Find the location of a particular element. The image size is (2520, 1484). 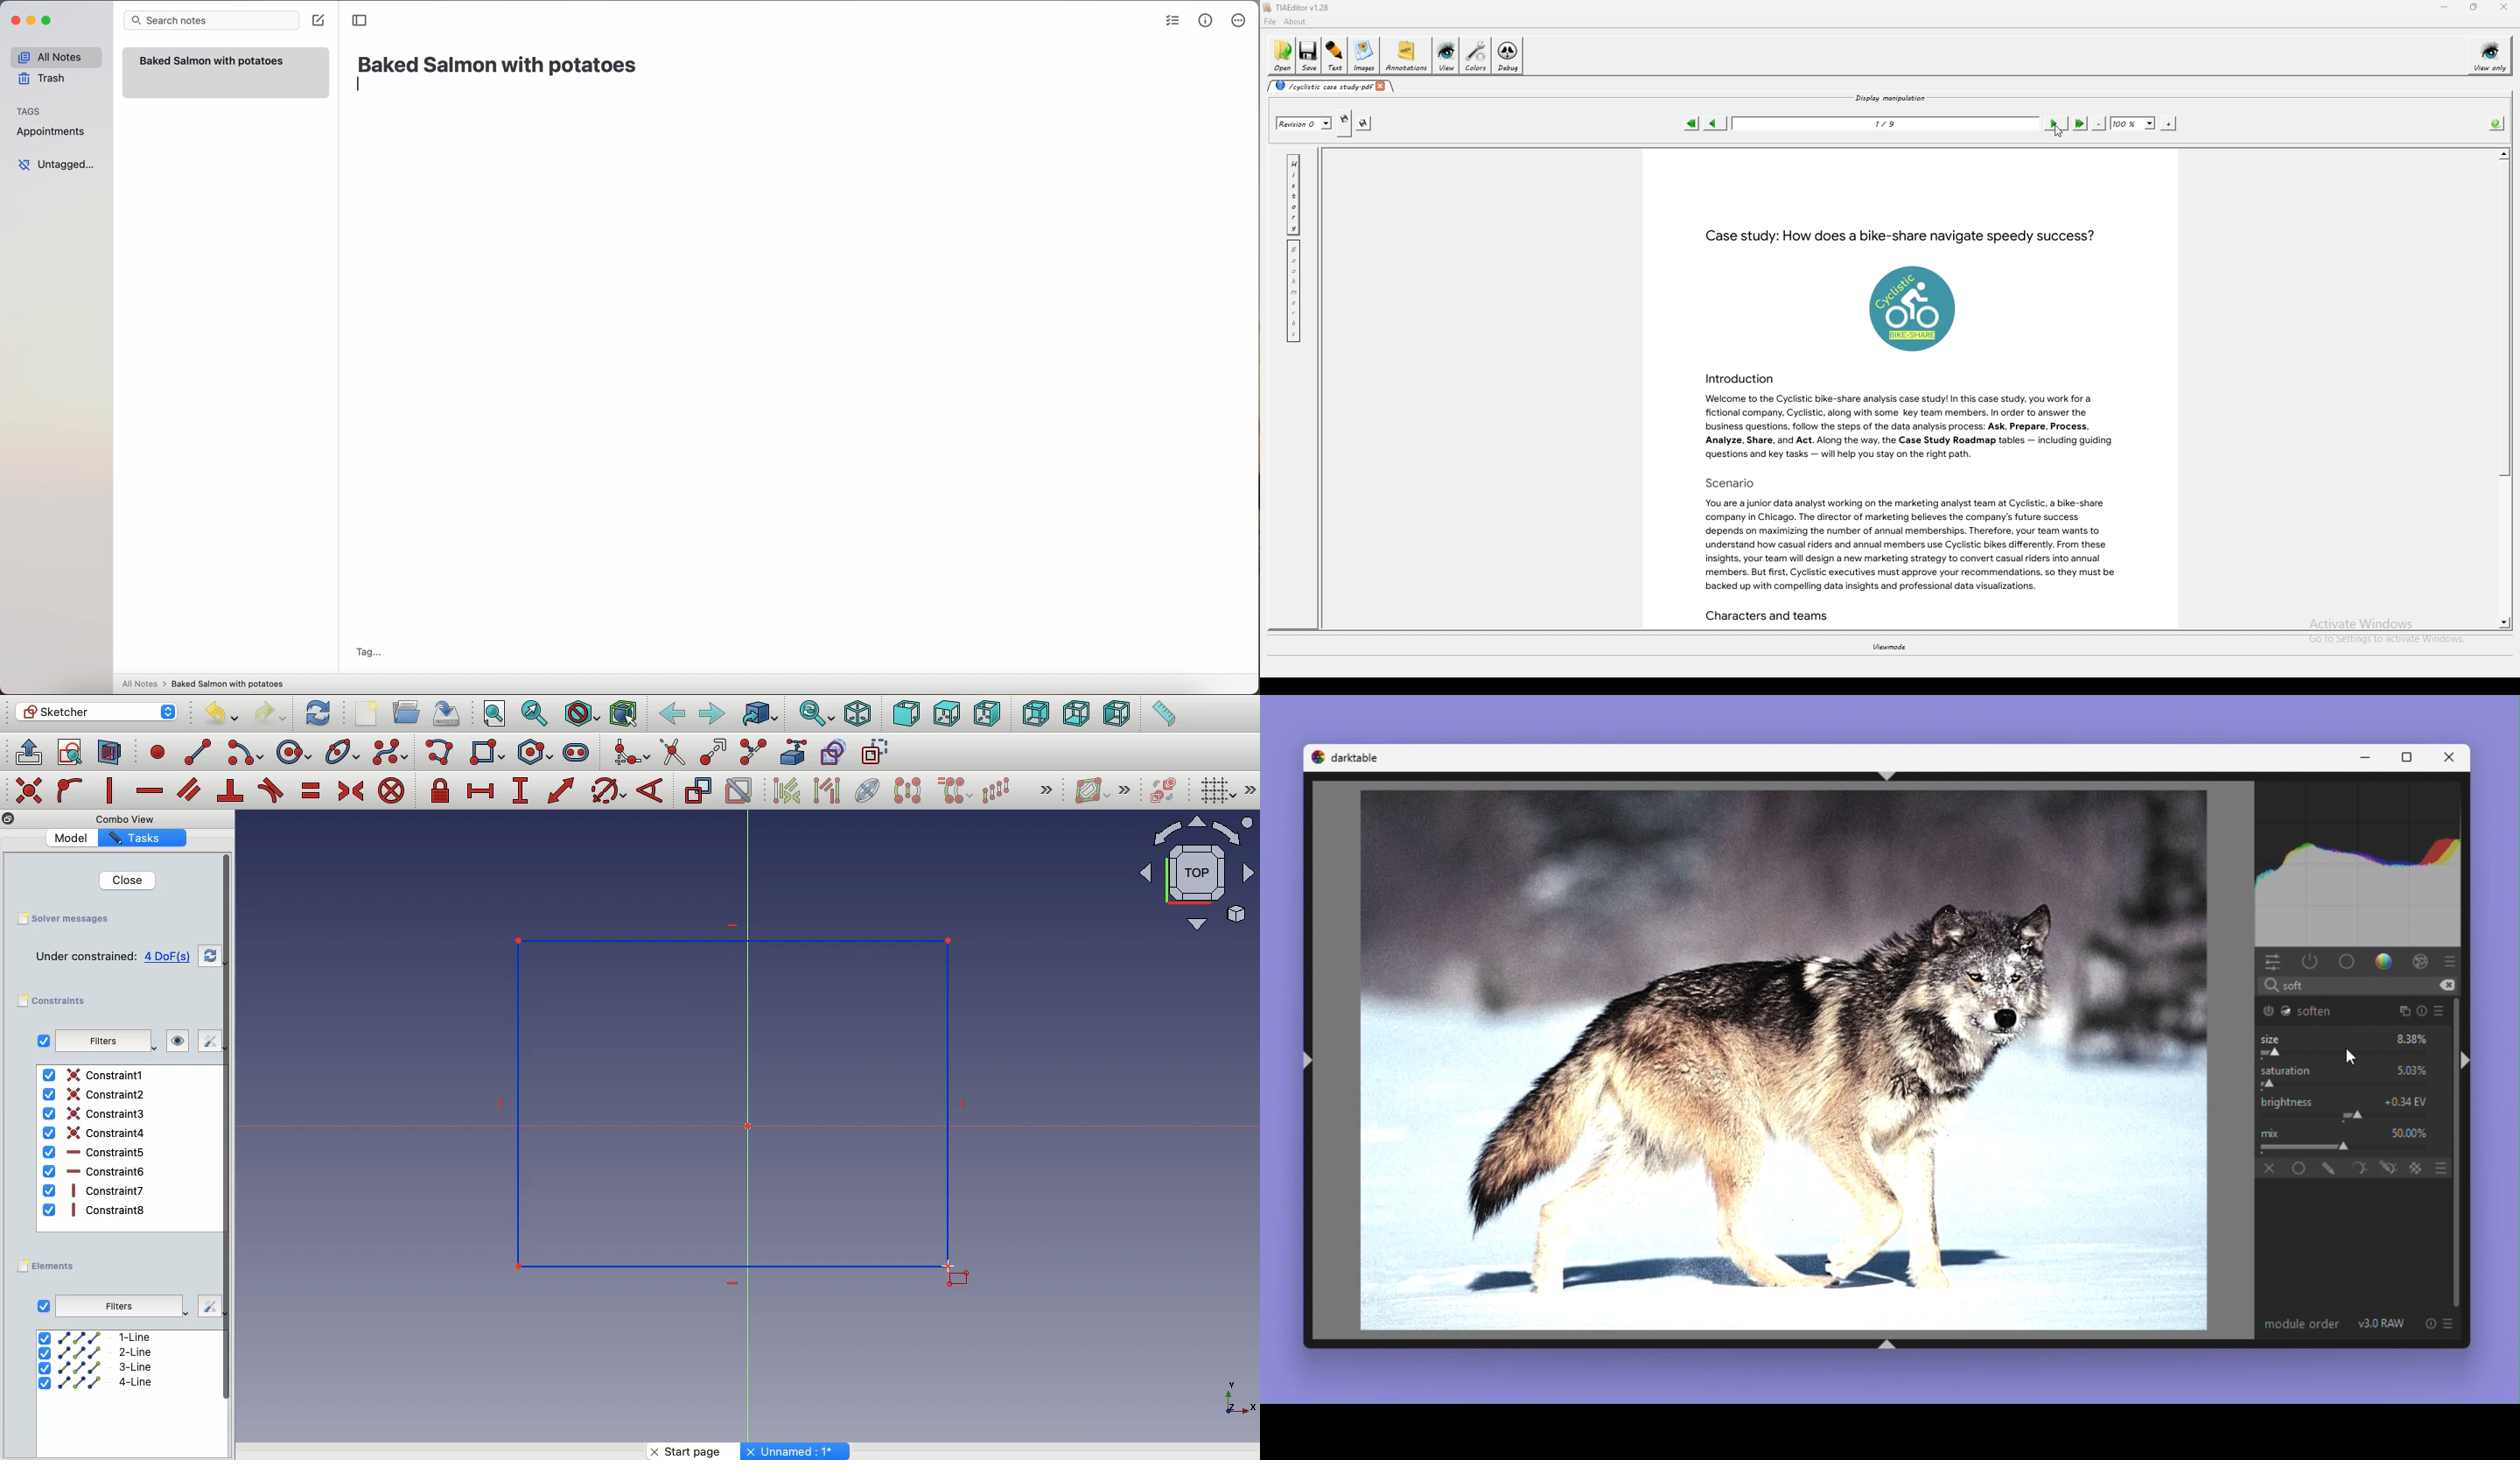

Baked Salmon with potatoes note is located at coordinates (225, 72).